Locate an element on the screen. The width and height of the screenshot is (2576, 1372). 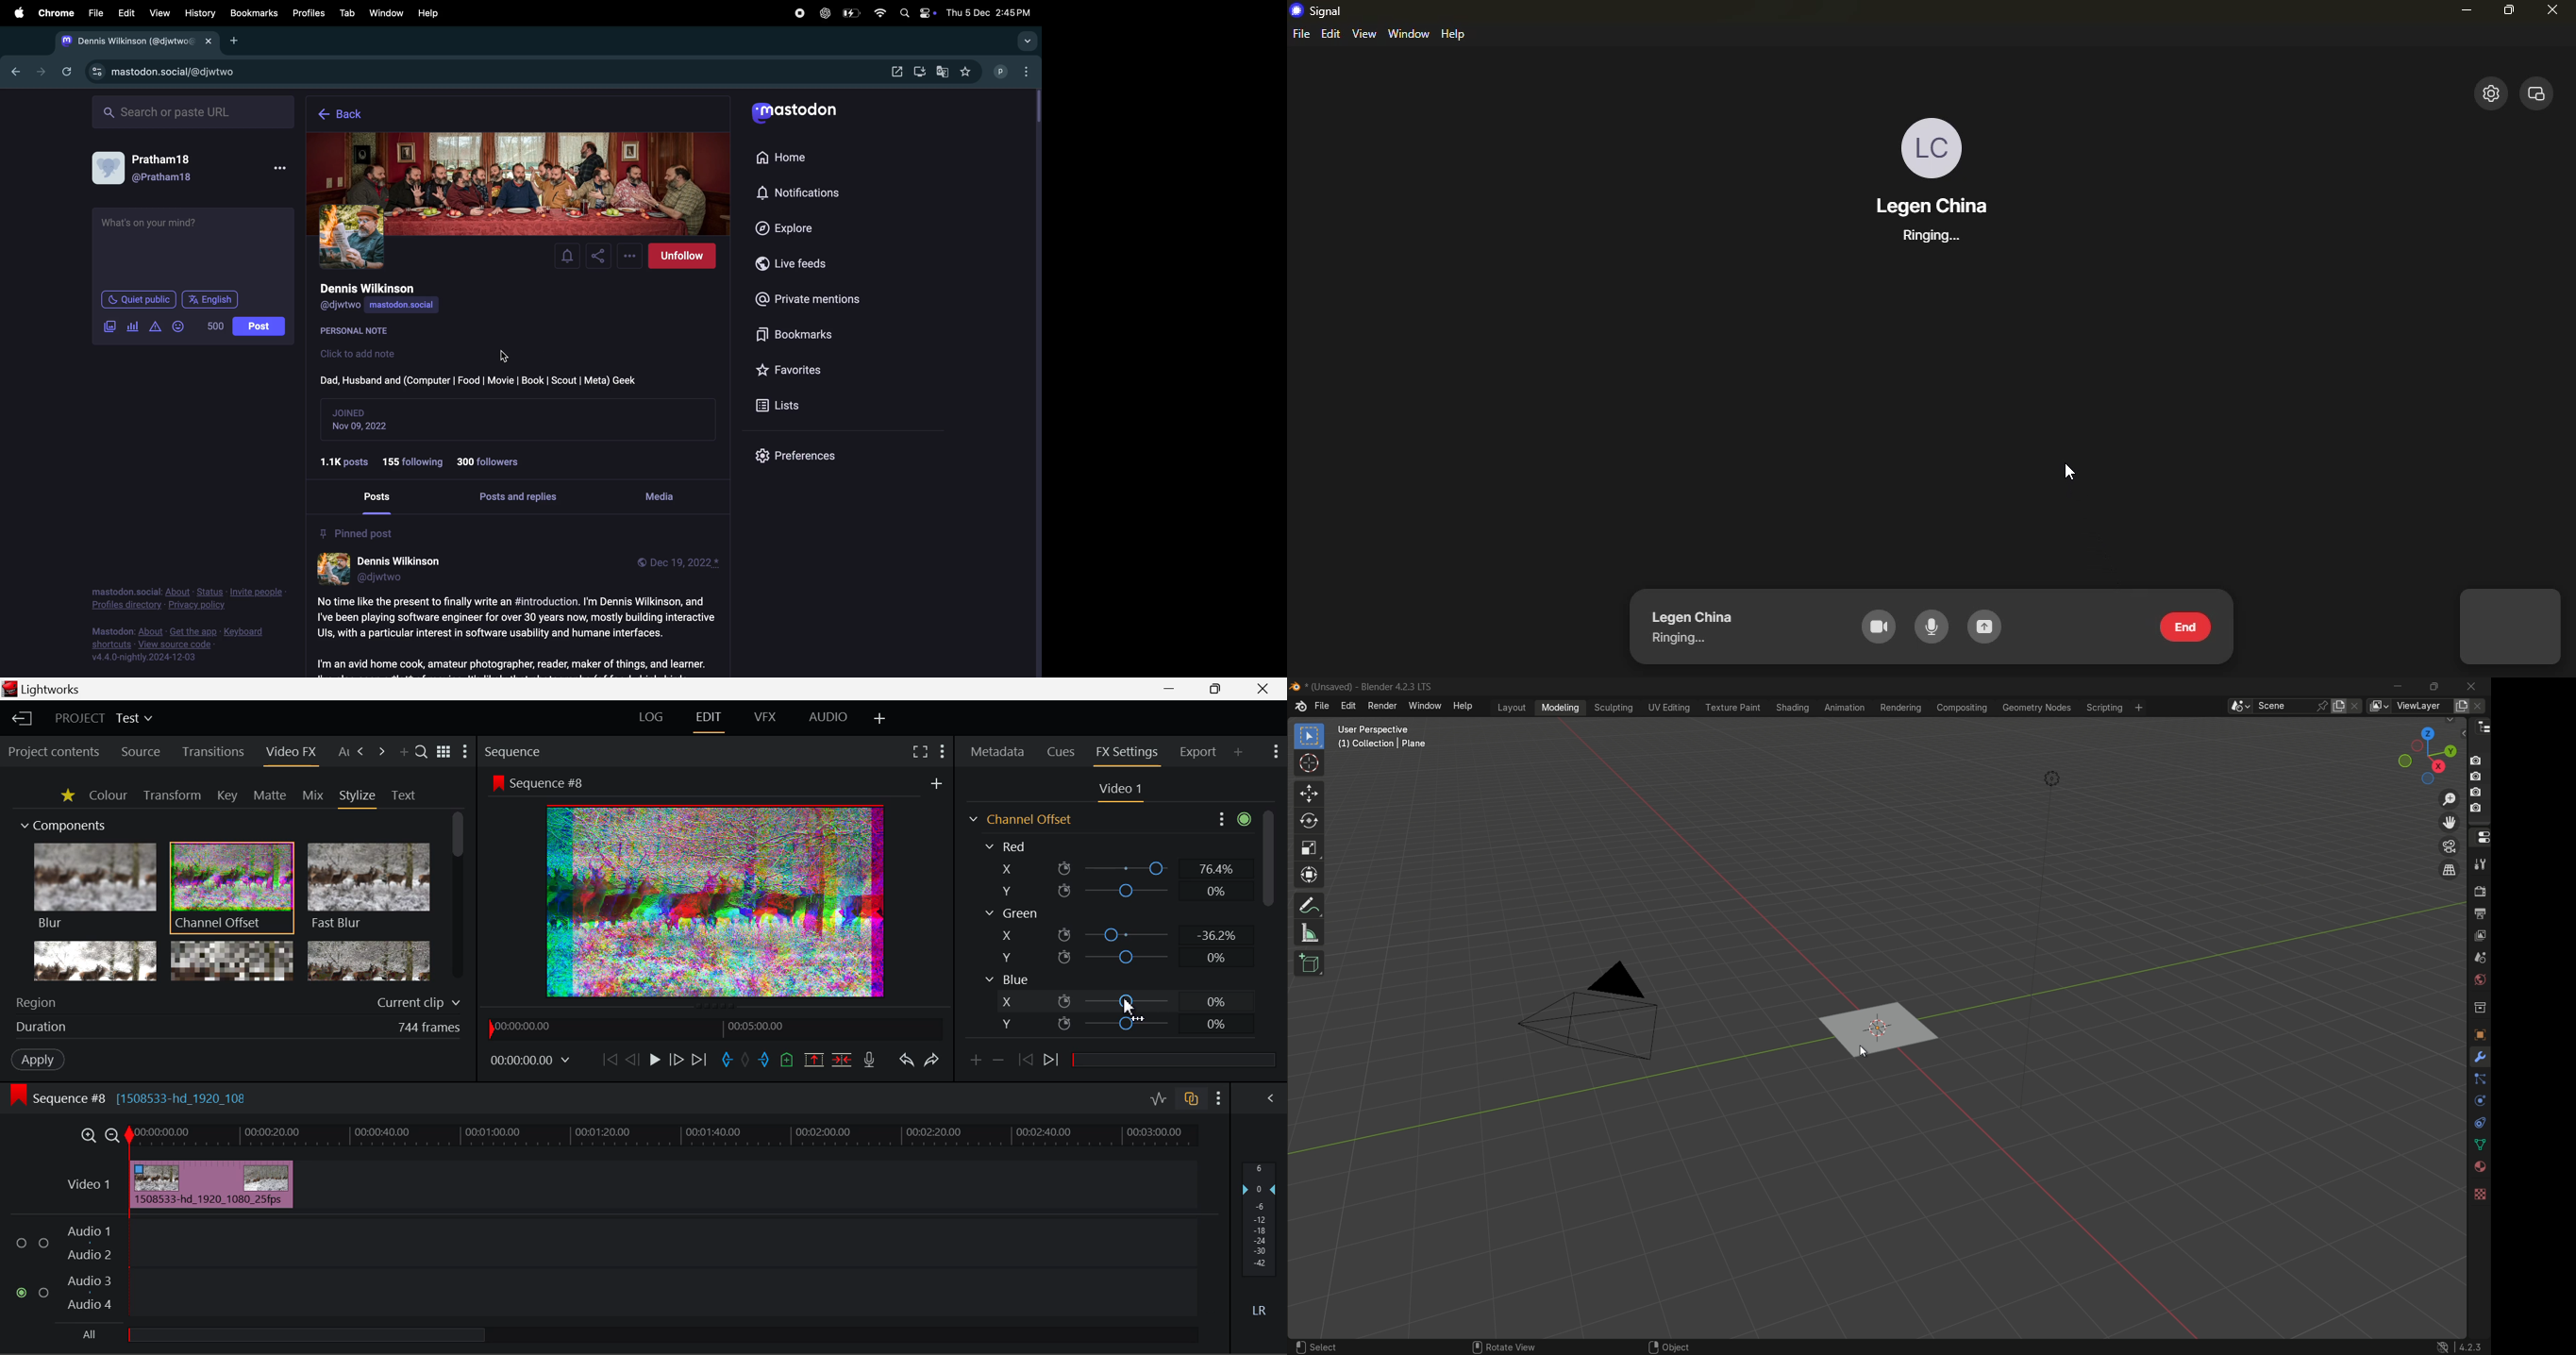
pinne post is located at coordinates (357, 532).